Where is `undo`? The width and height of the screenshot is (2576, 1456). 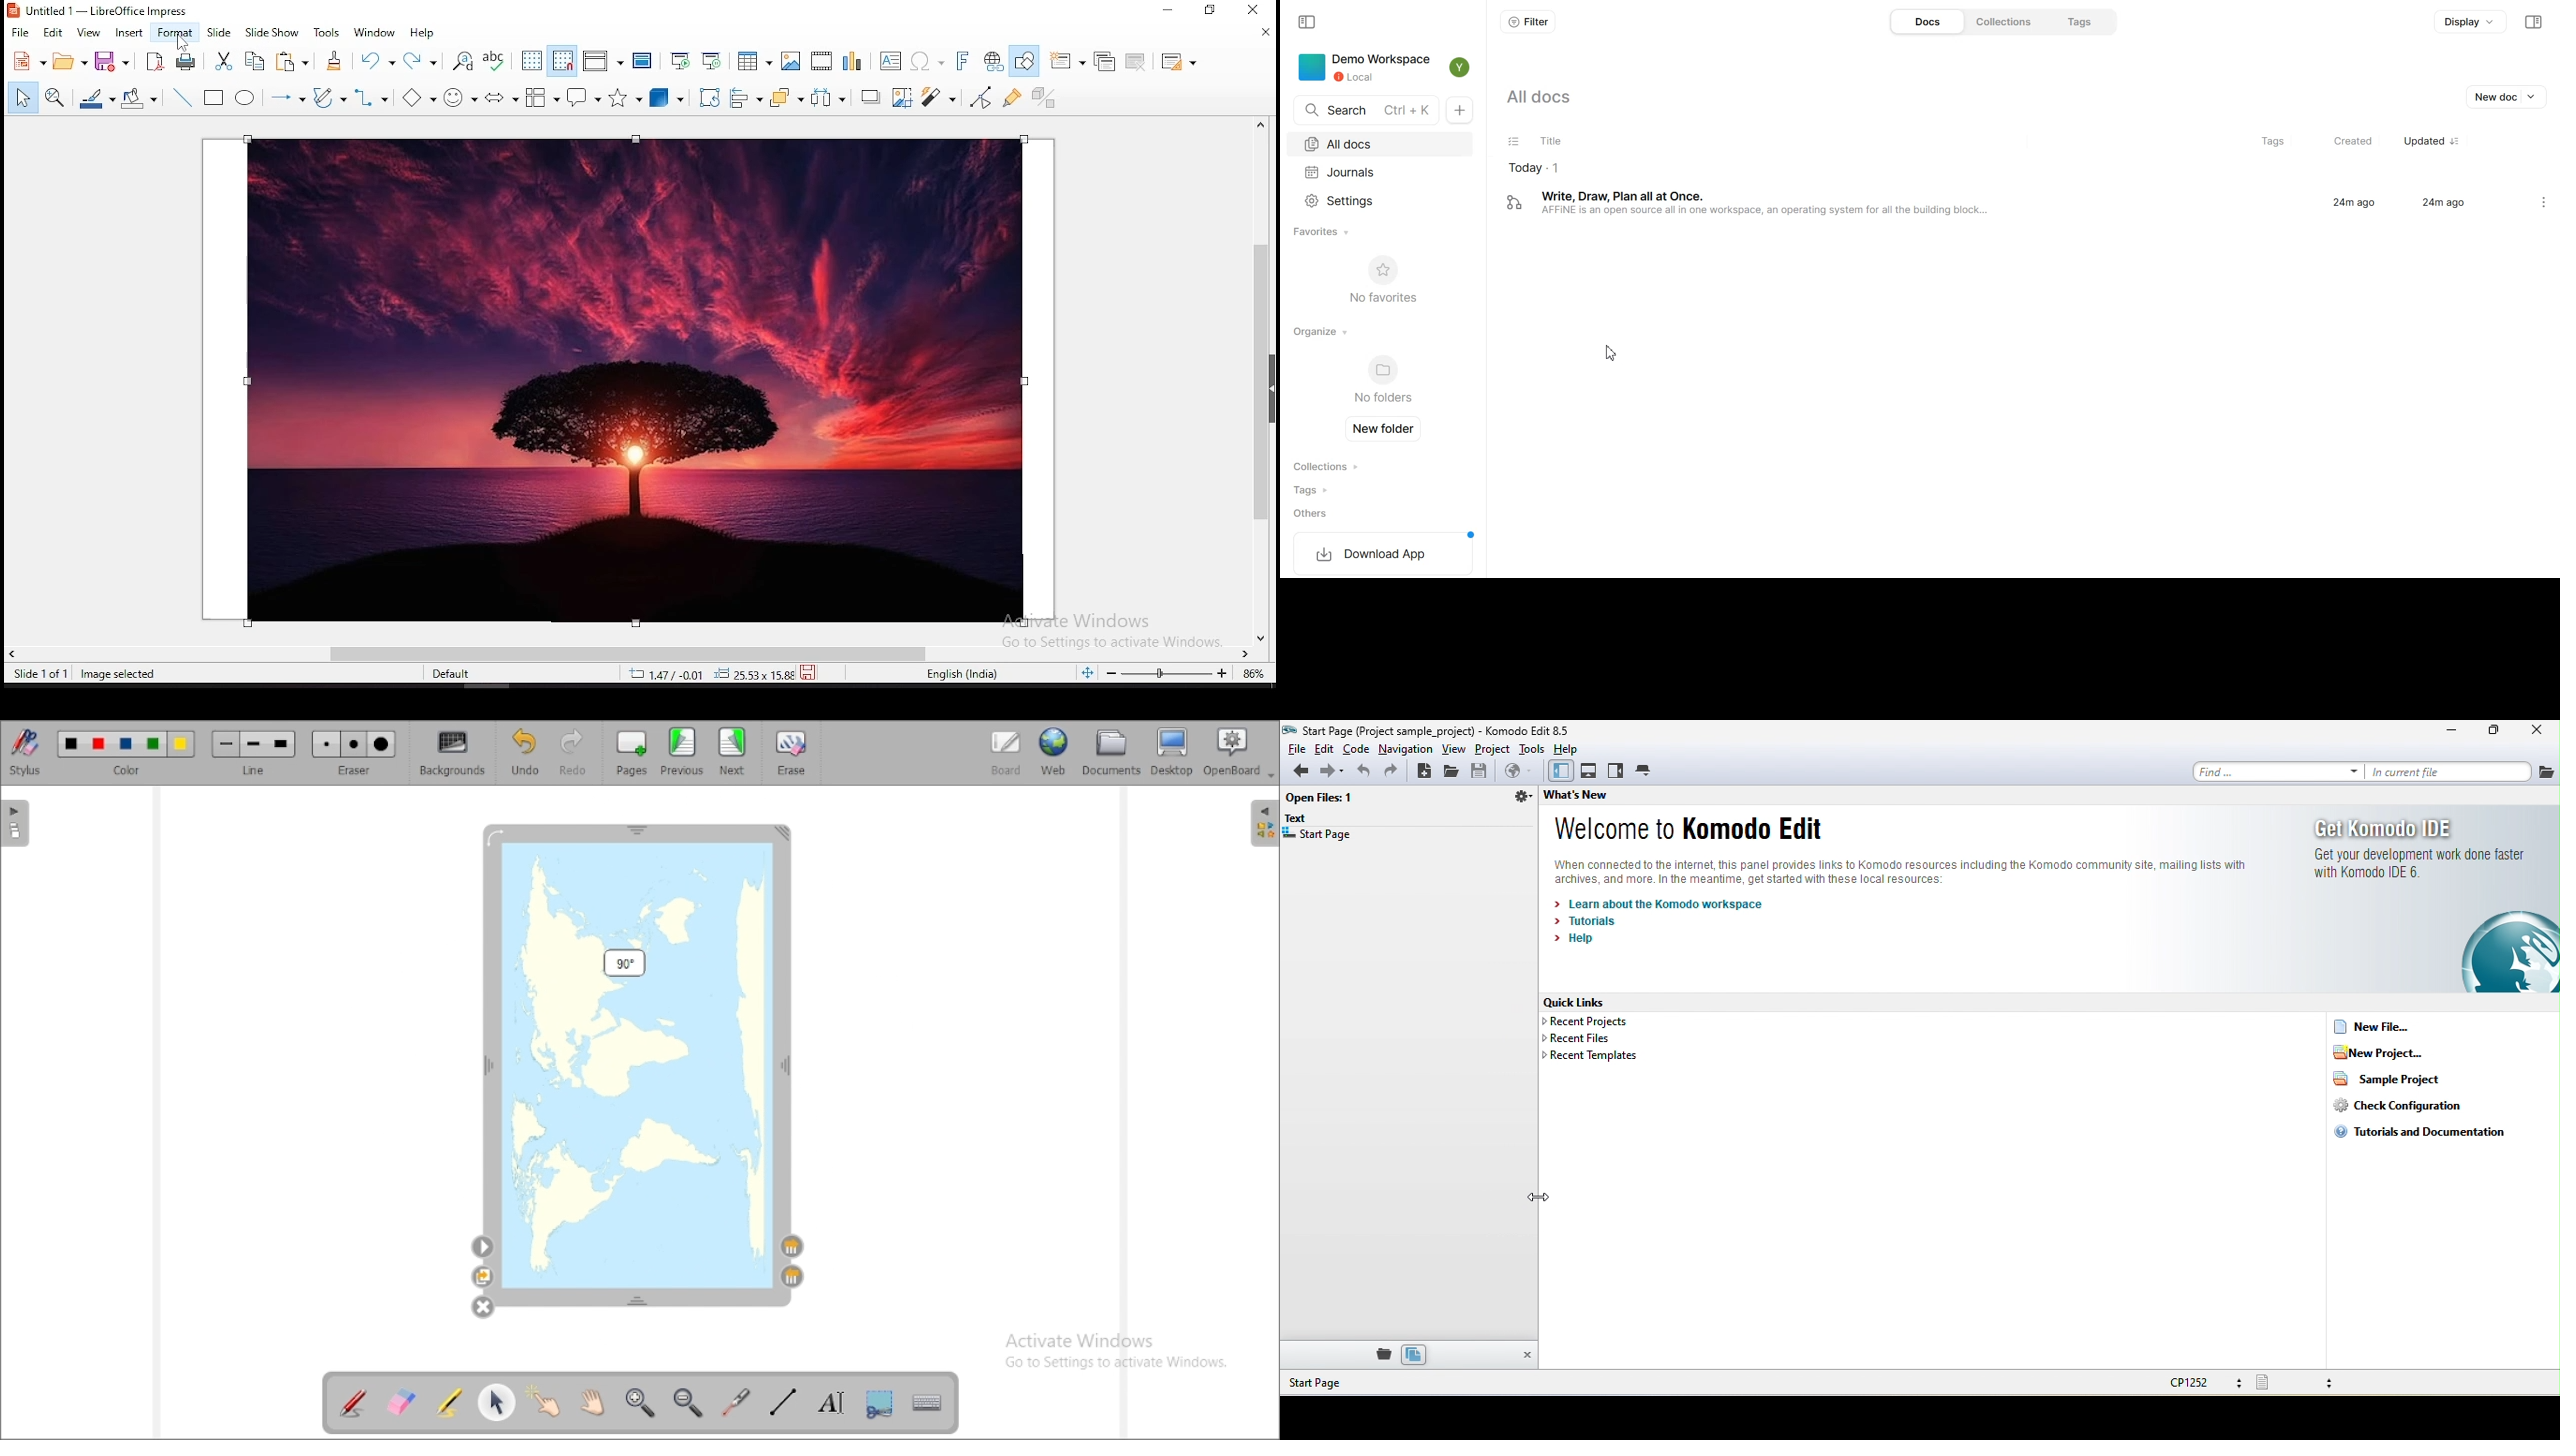
undo is located at coordinates (379, 61).